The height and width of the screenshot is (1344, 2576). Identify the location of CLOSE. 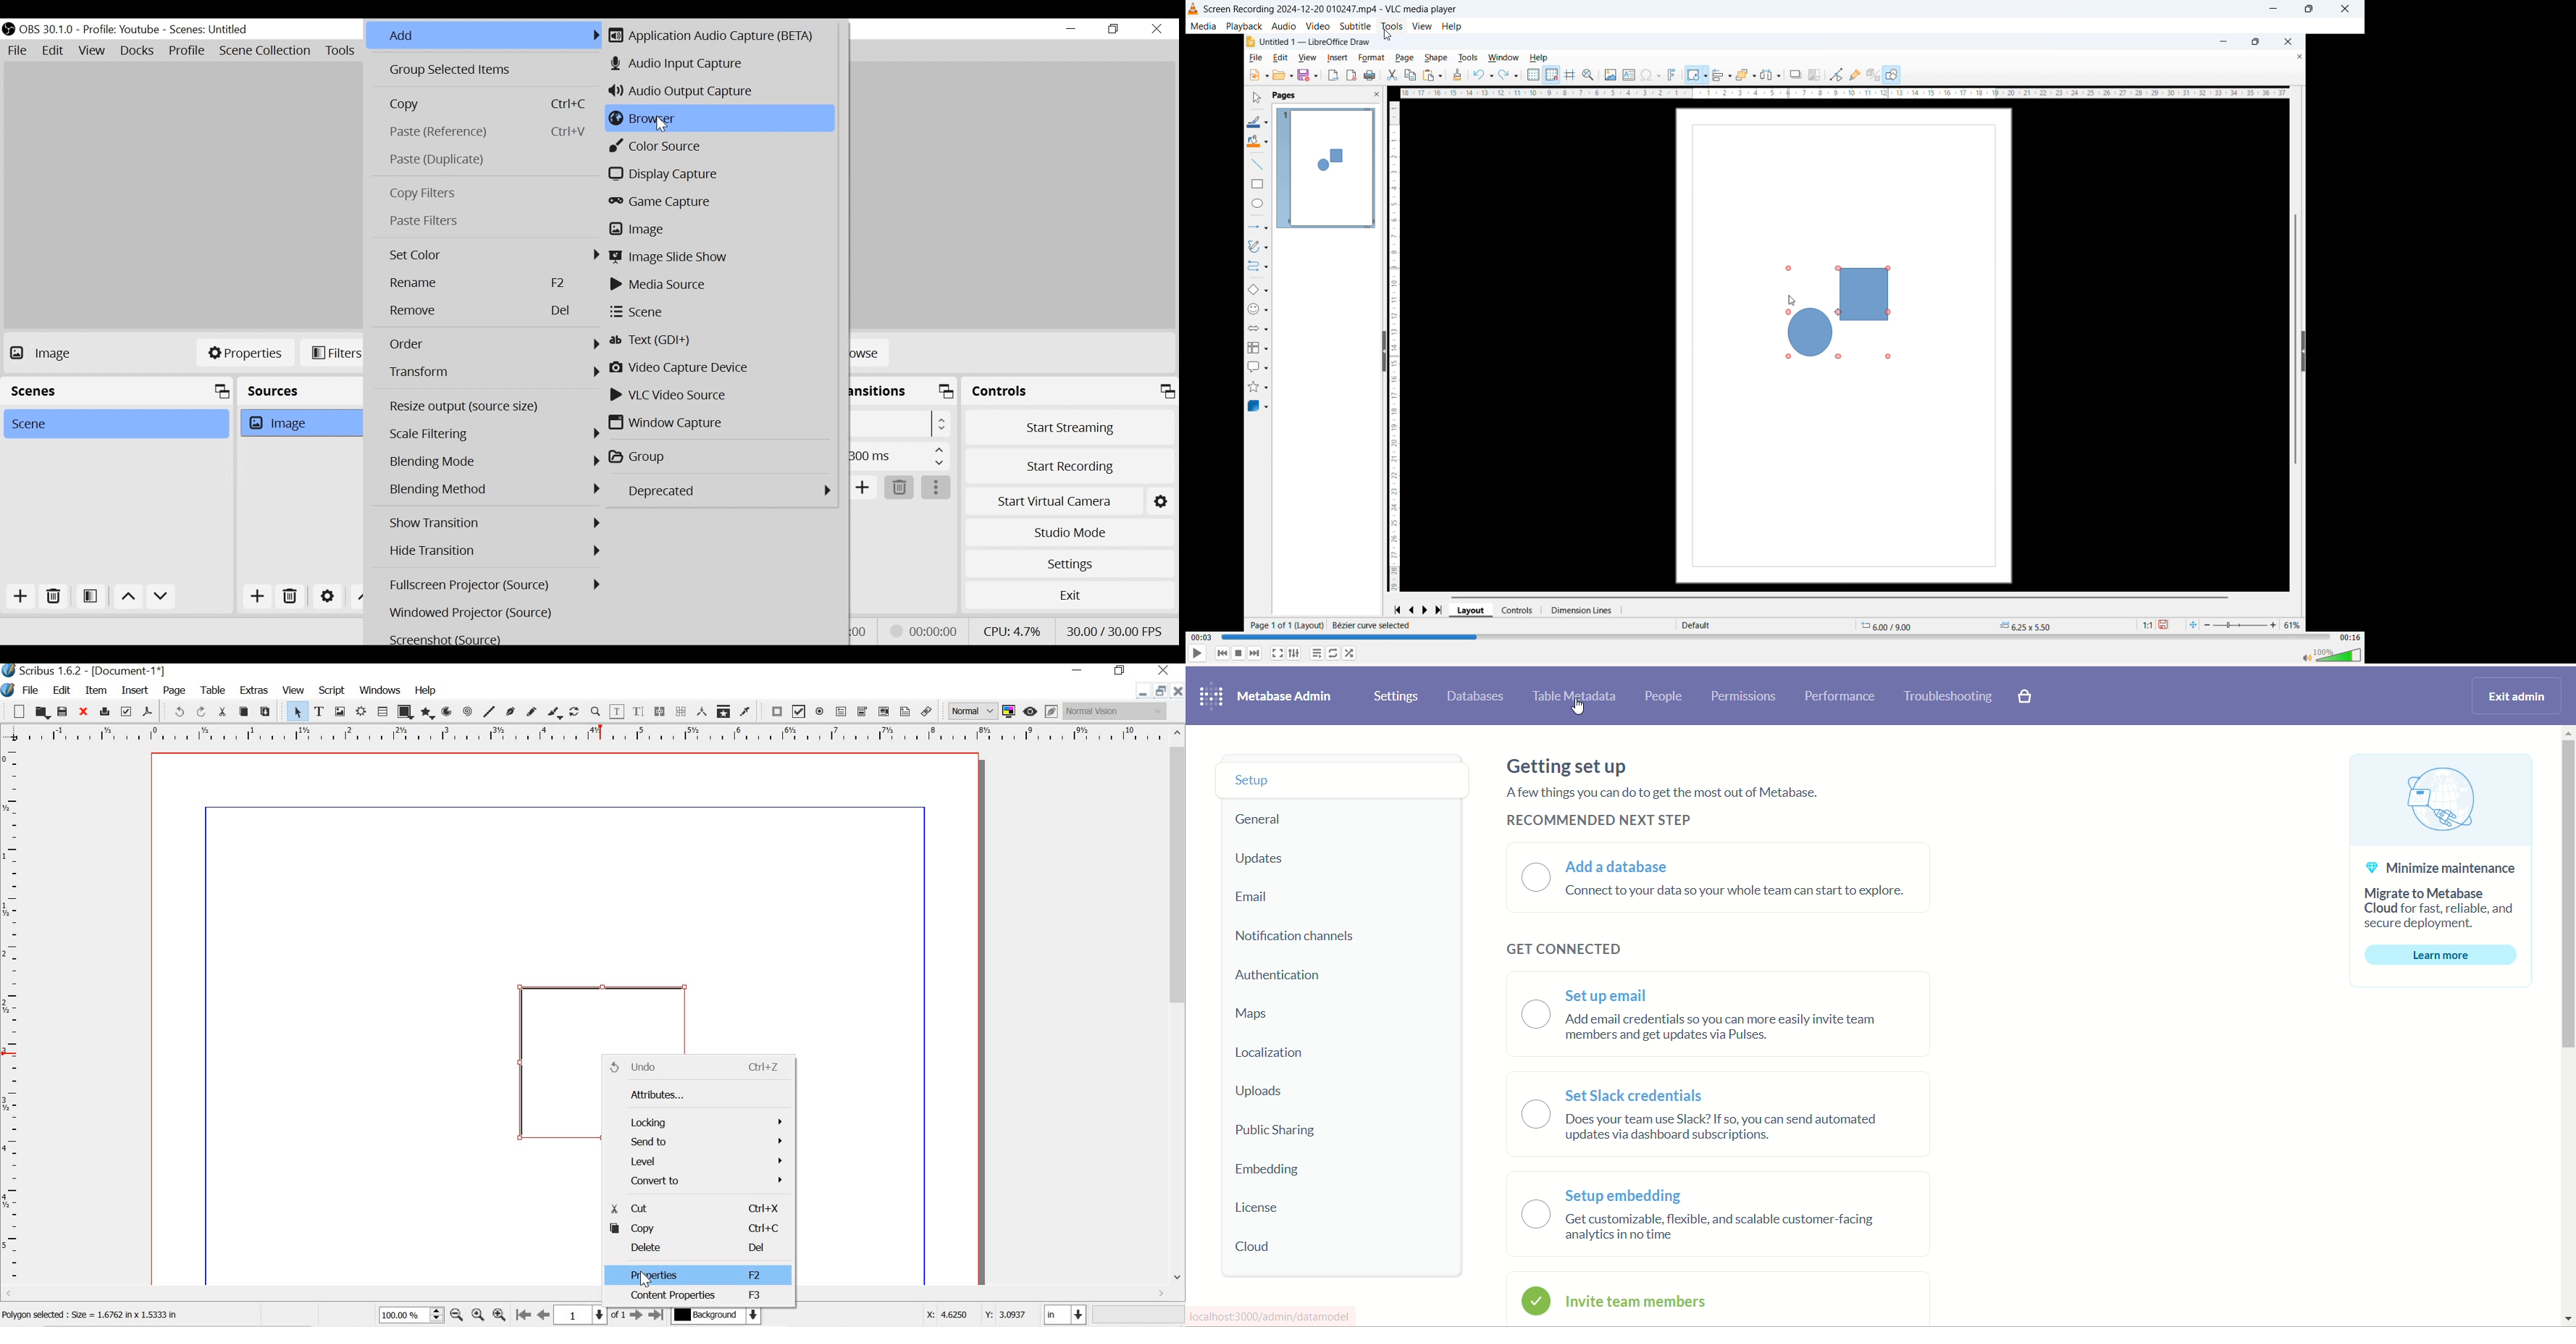
(1179, 691).